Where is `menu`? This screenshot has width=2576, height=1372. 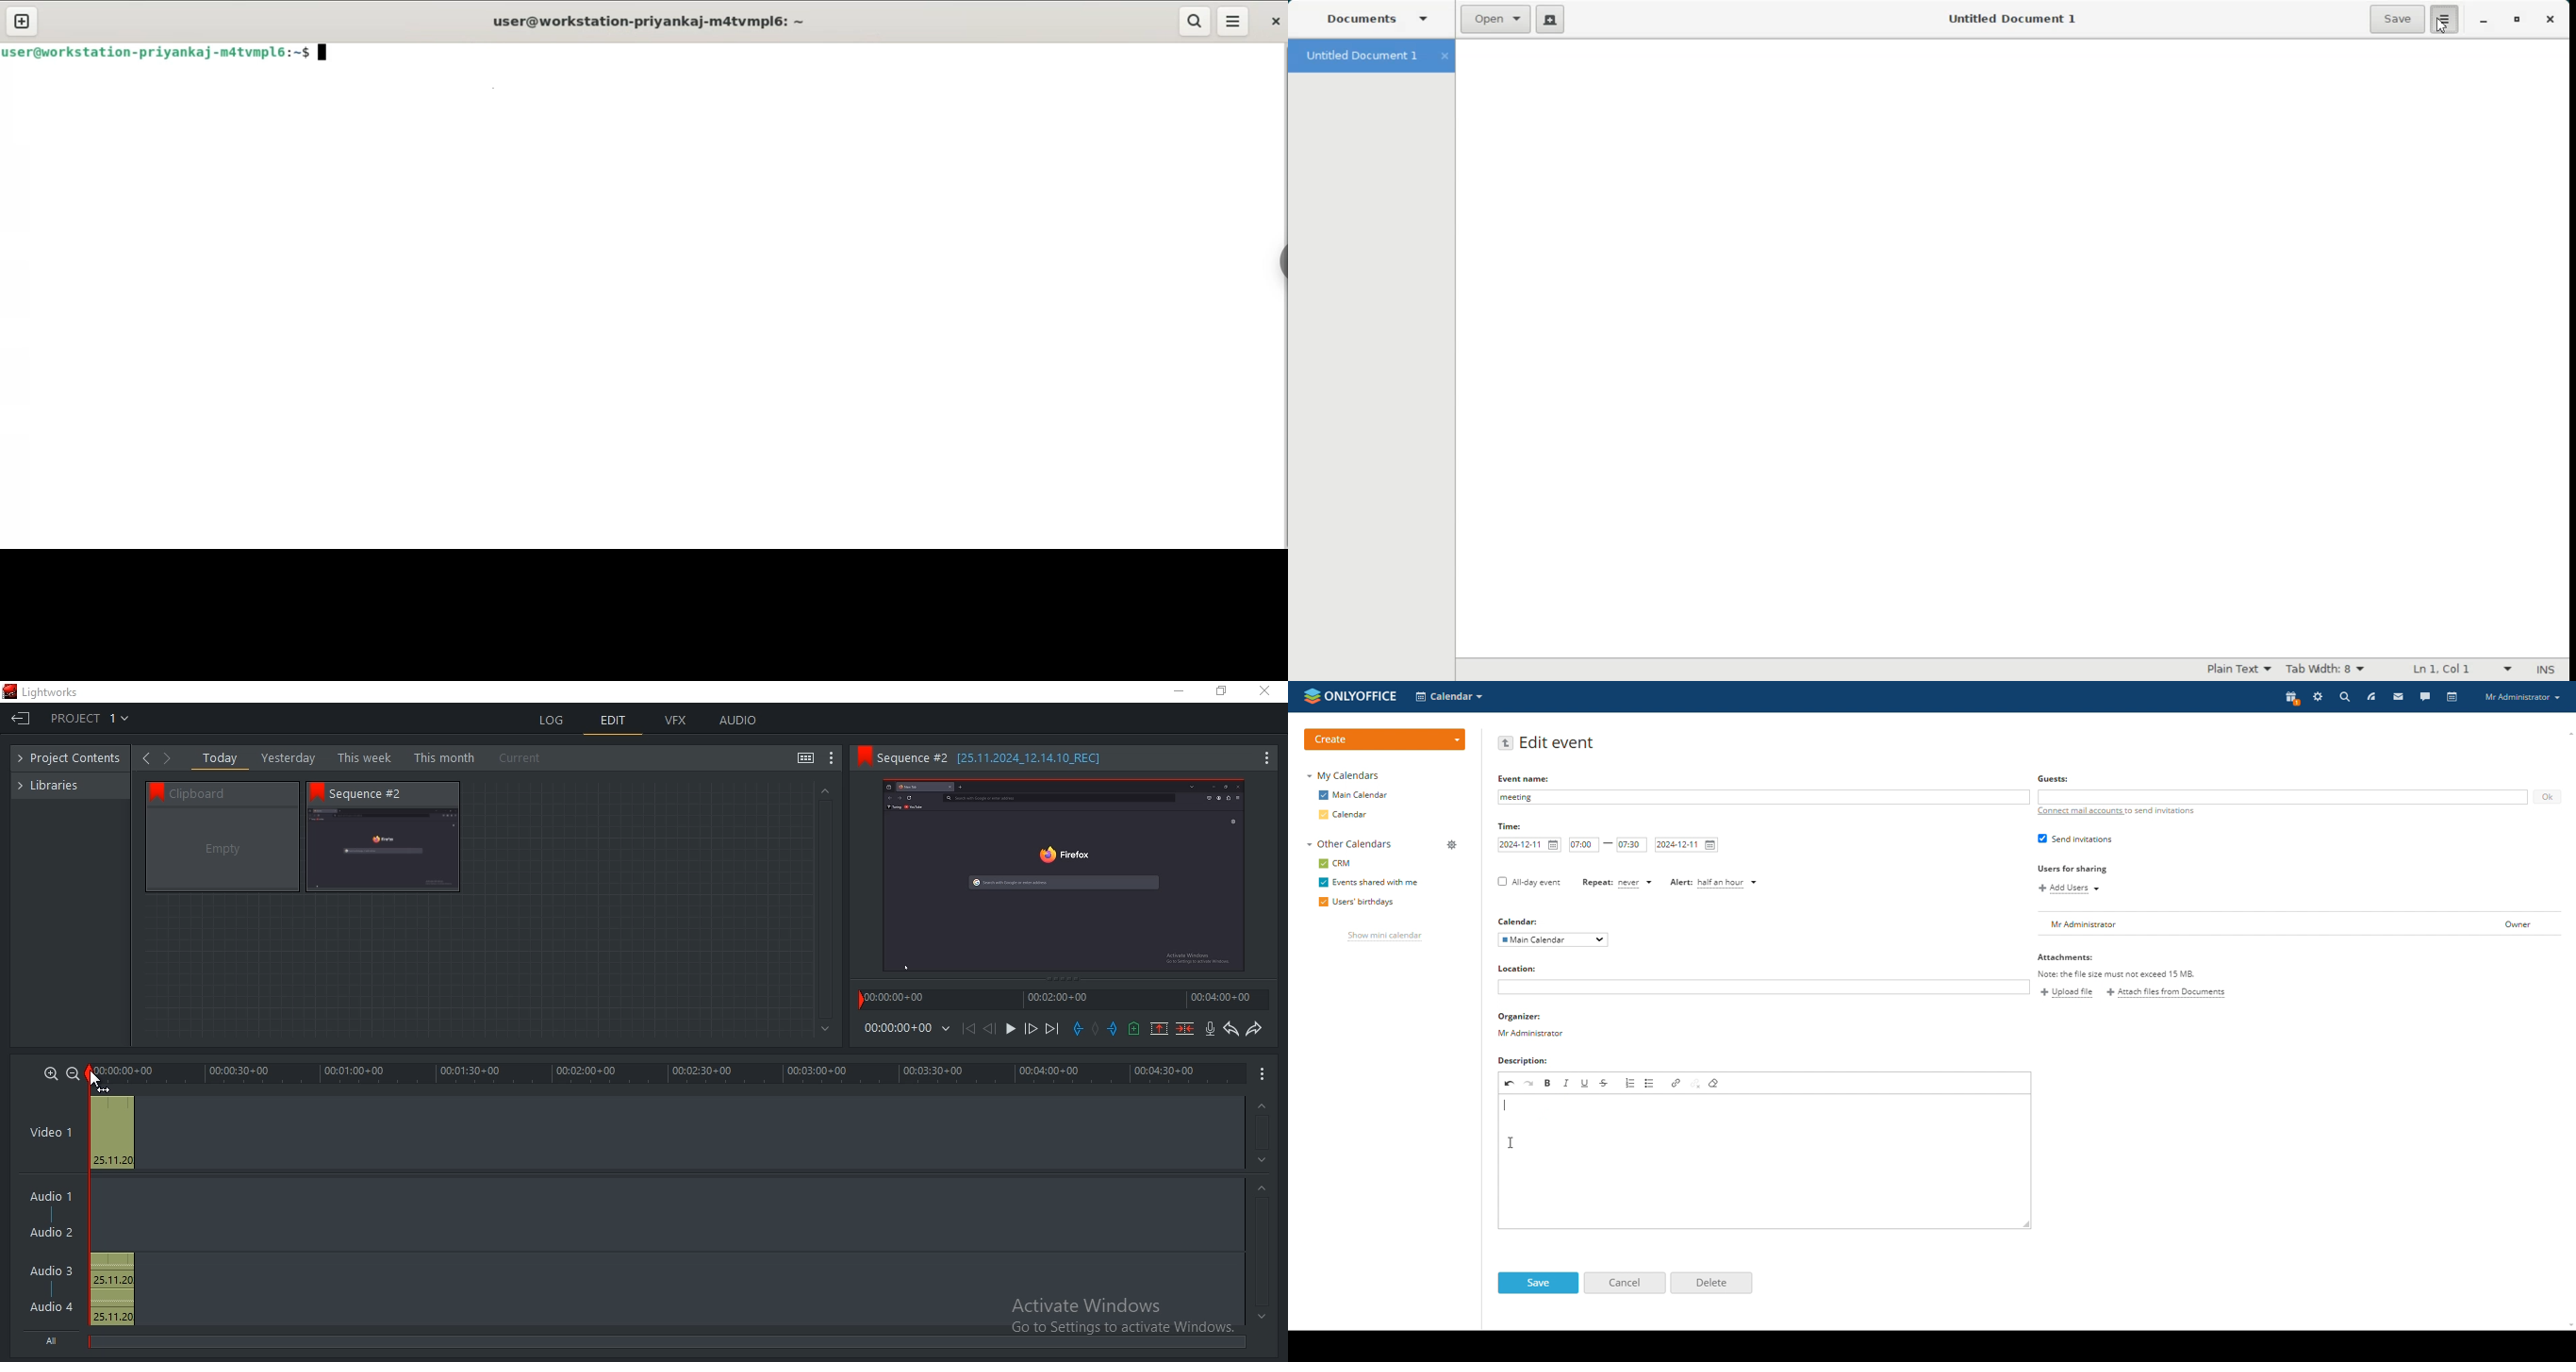
menu is located at coordinates (1234, 21).